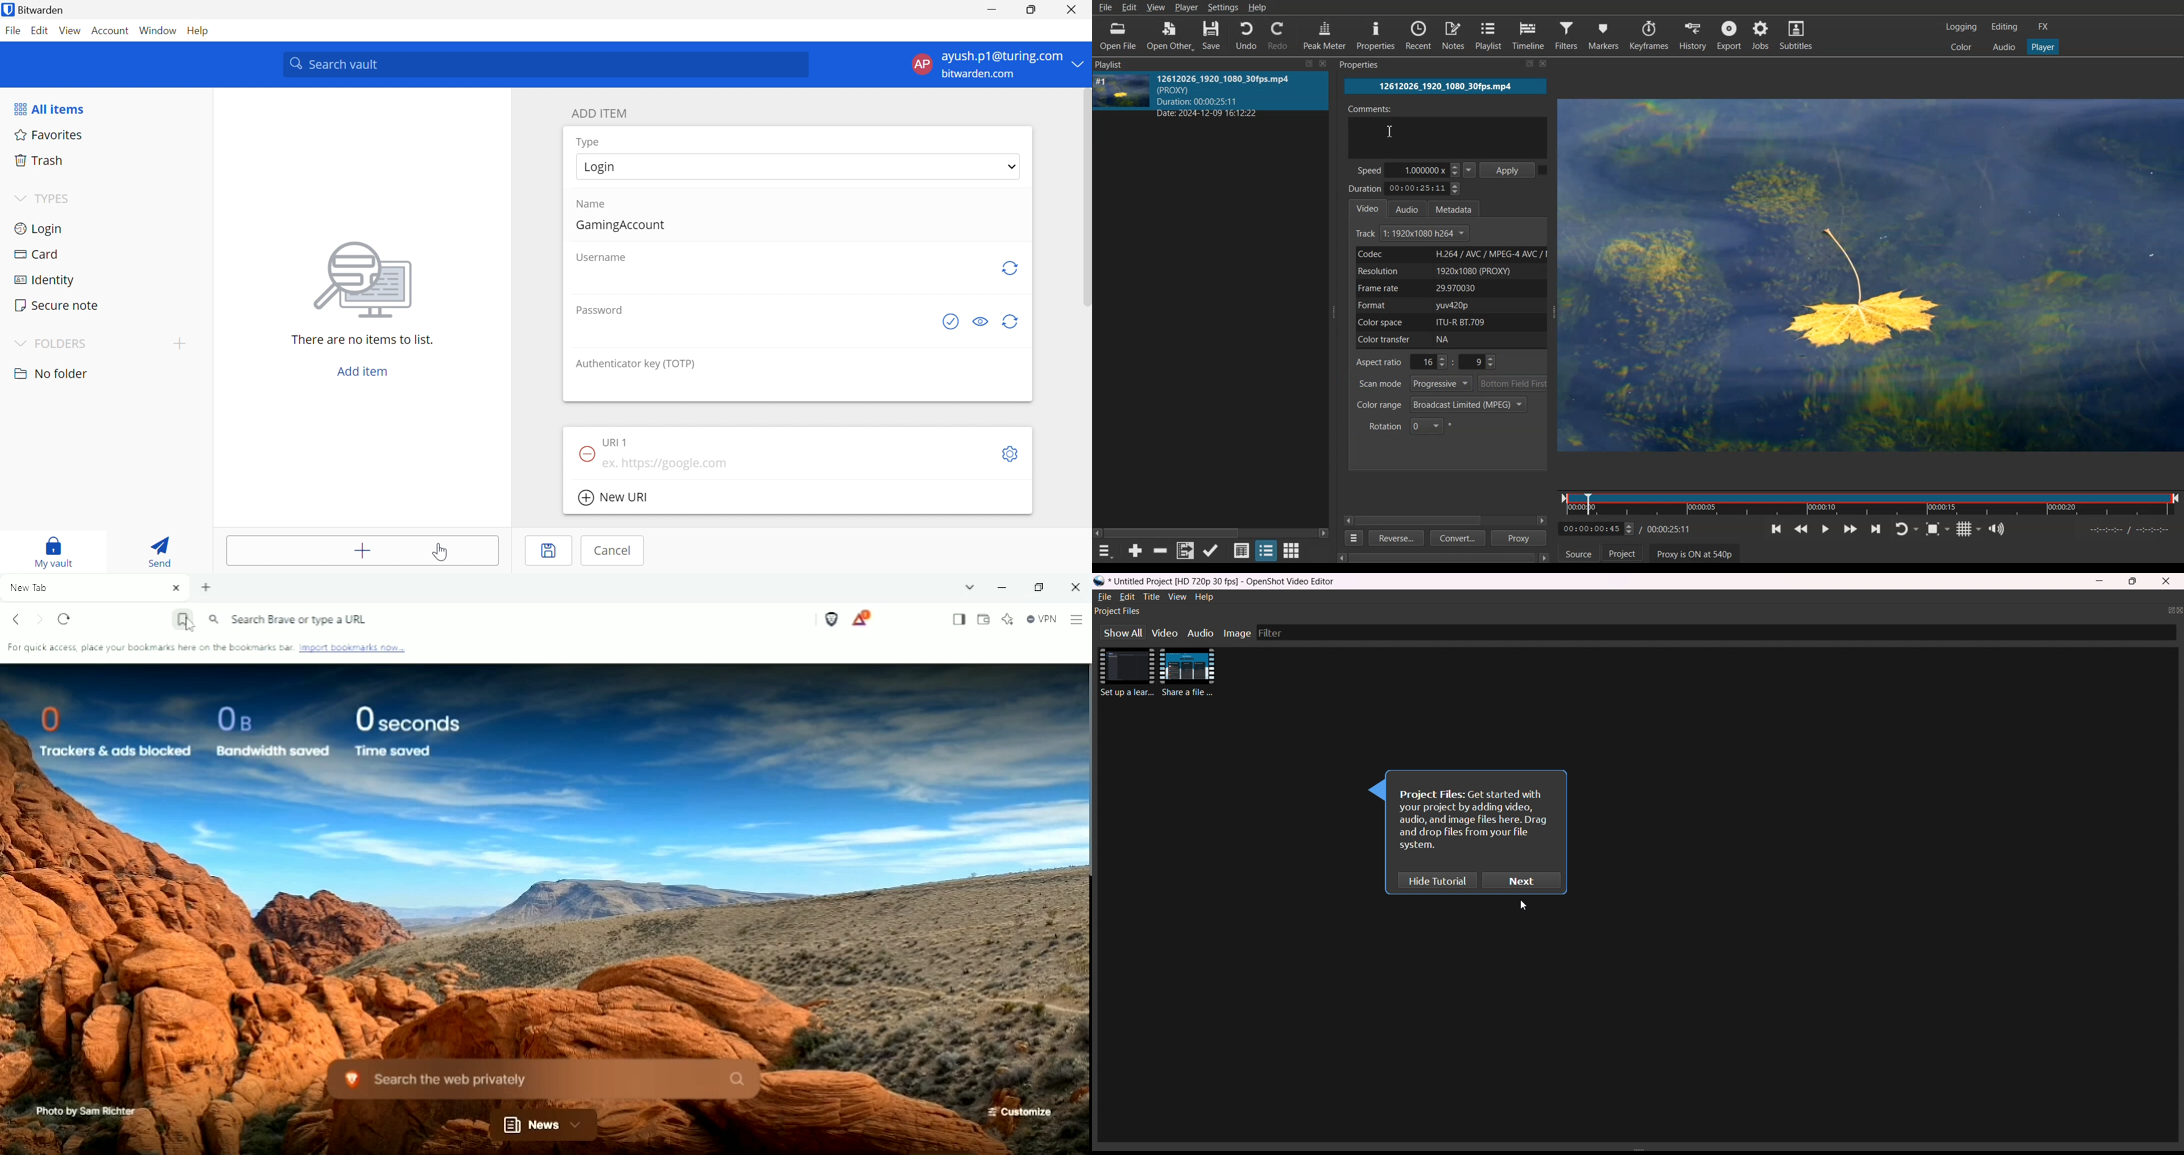  I want to click on Source, so click(1578, 552).